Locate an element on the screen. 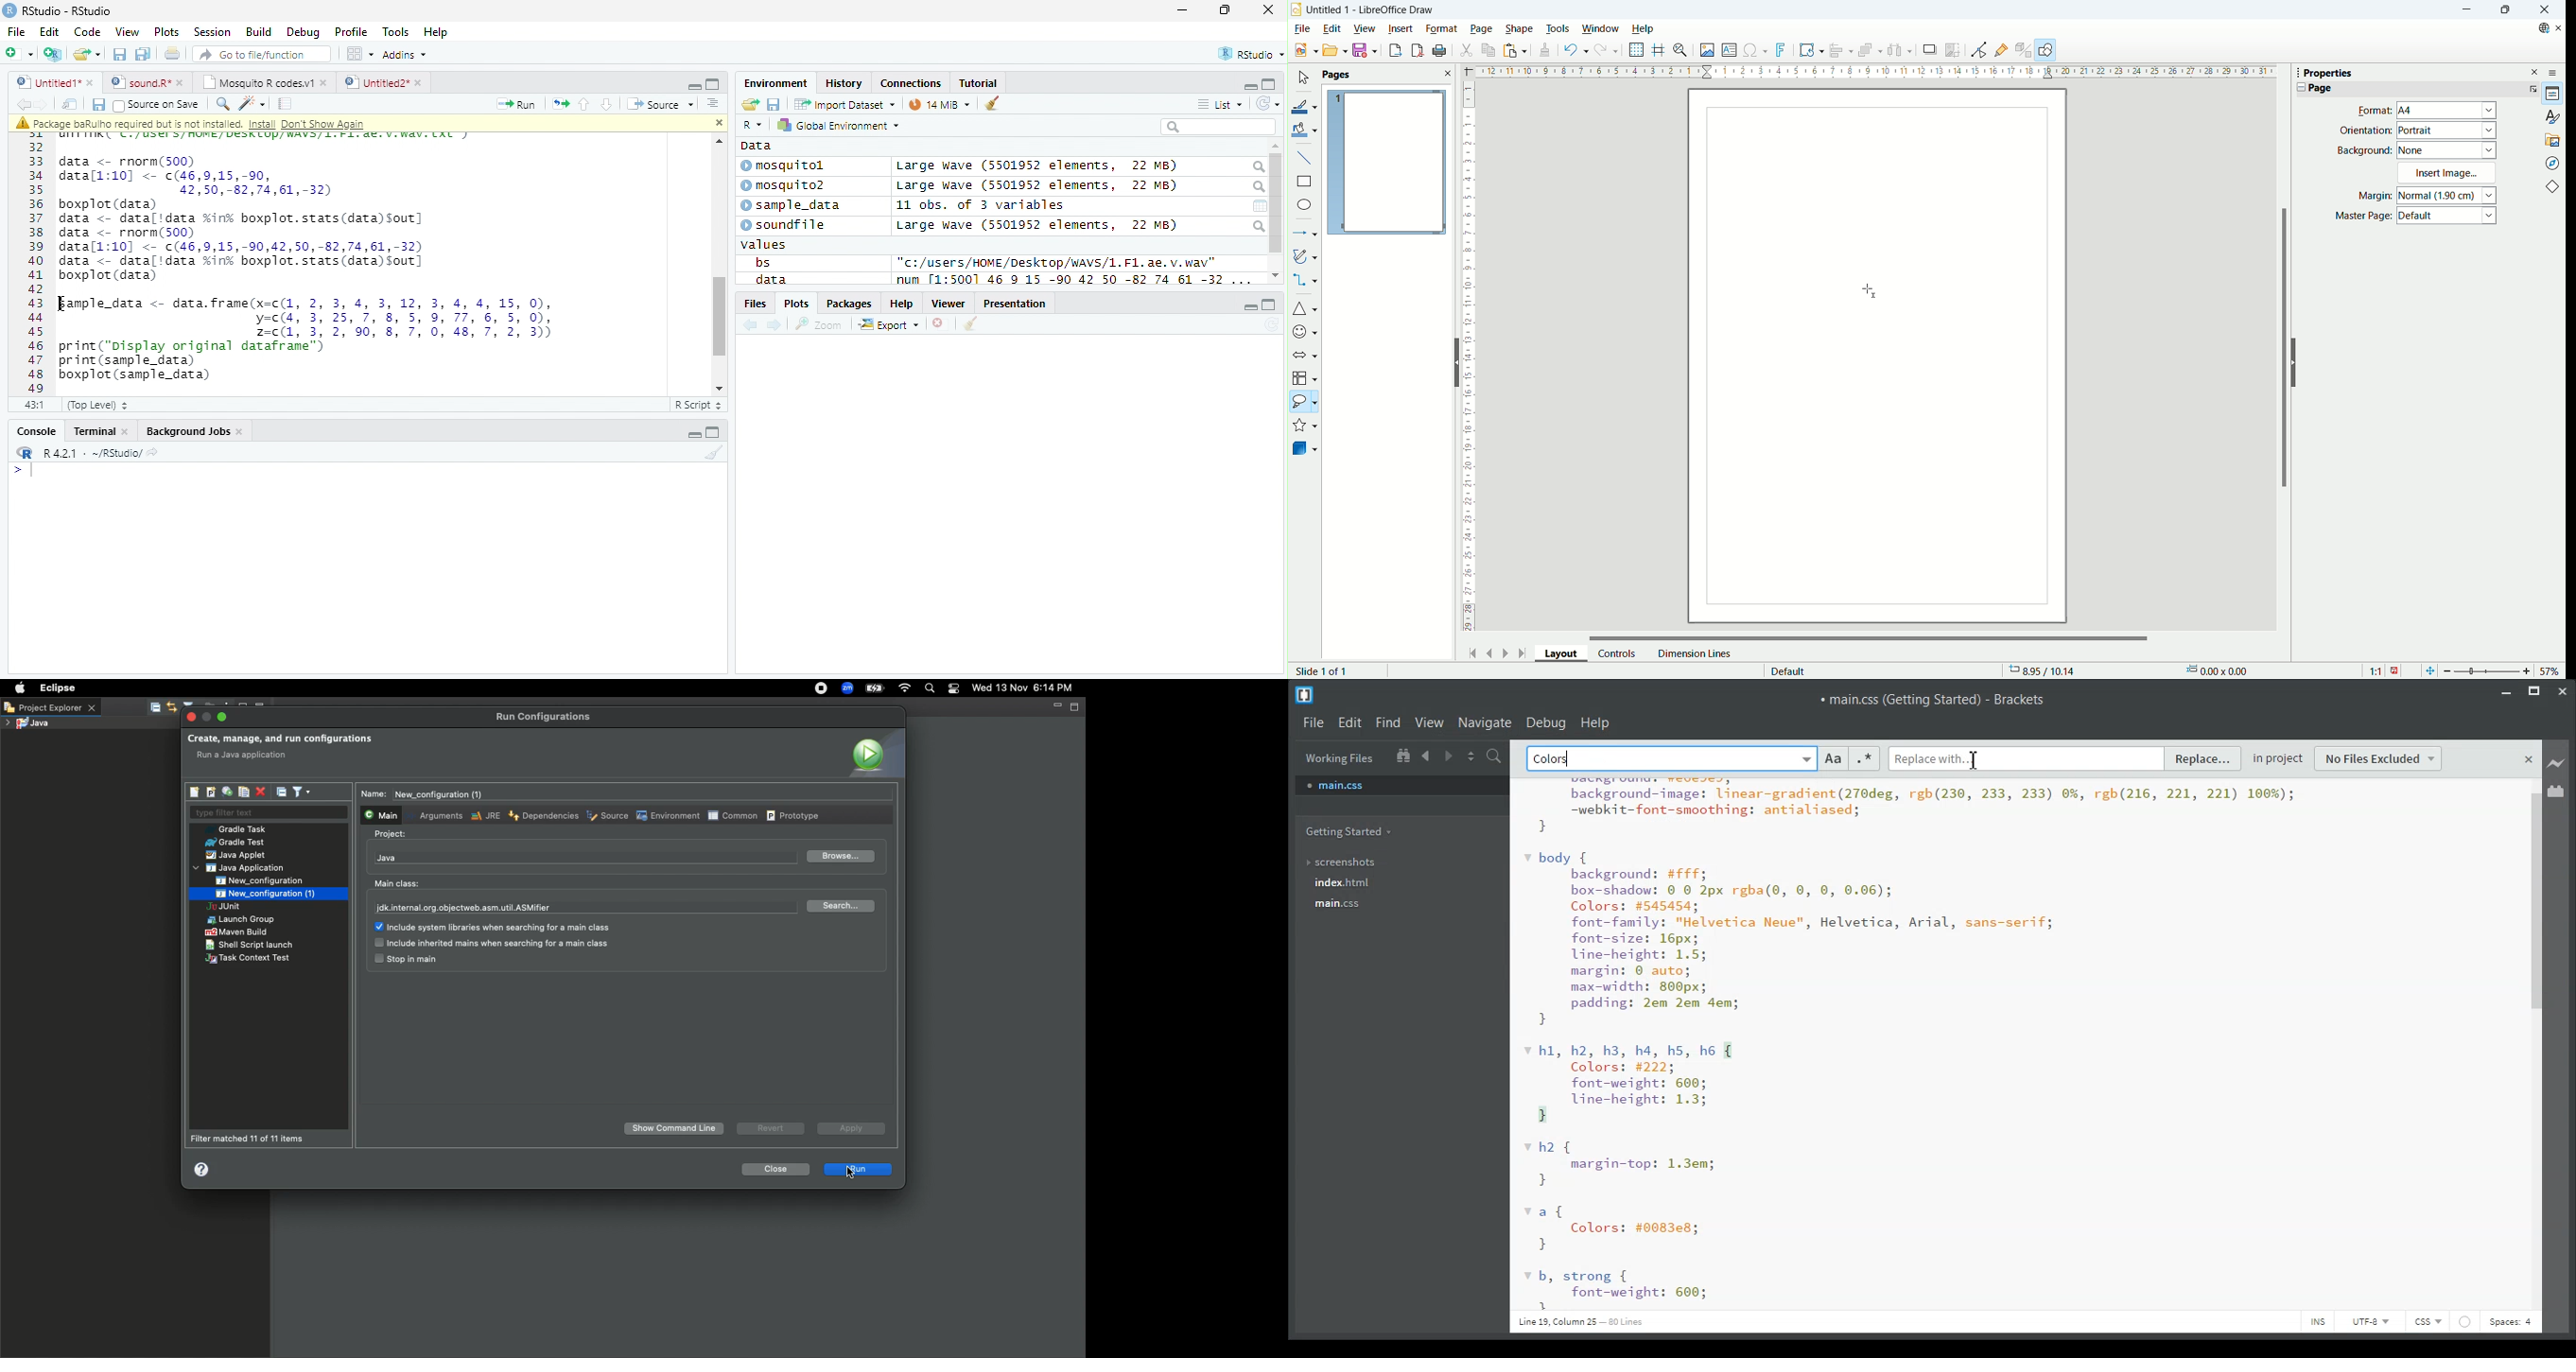 The height and width of the screenshot is (1372, 2576). Background is located at coordinates (2365, 150).